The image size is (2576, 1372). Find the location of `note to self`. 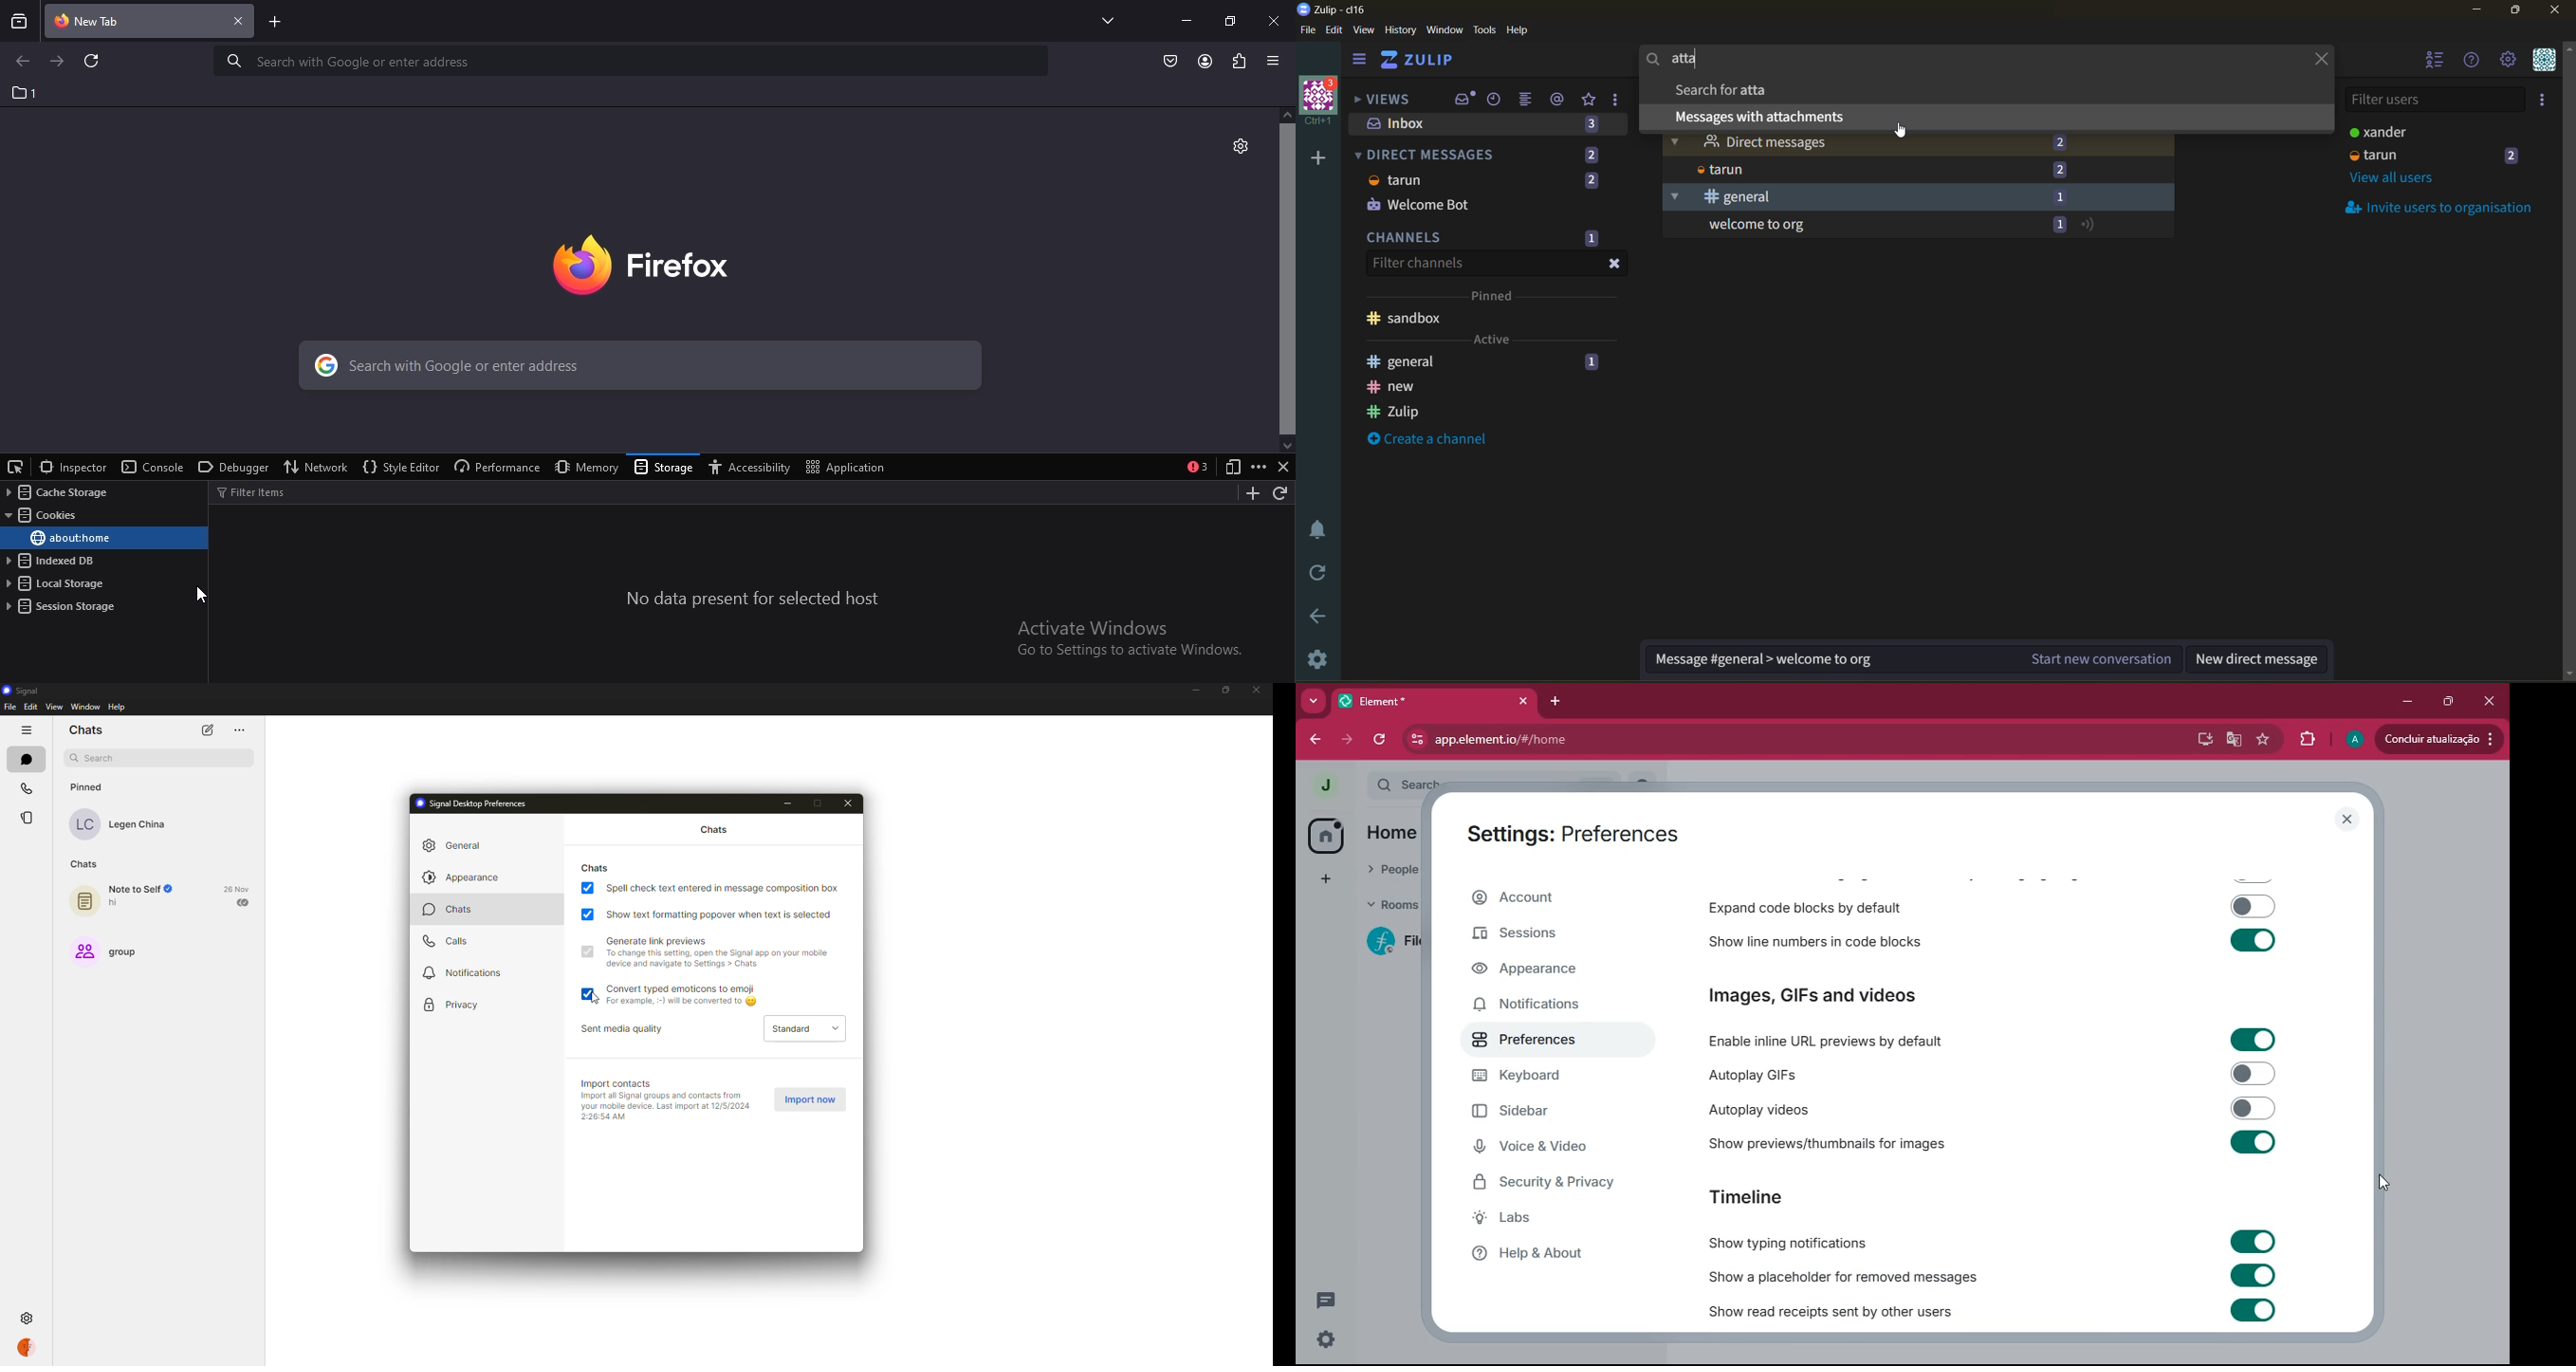

note to self is located at coordinates (132, 898).